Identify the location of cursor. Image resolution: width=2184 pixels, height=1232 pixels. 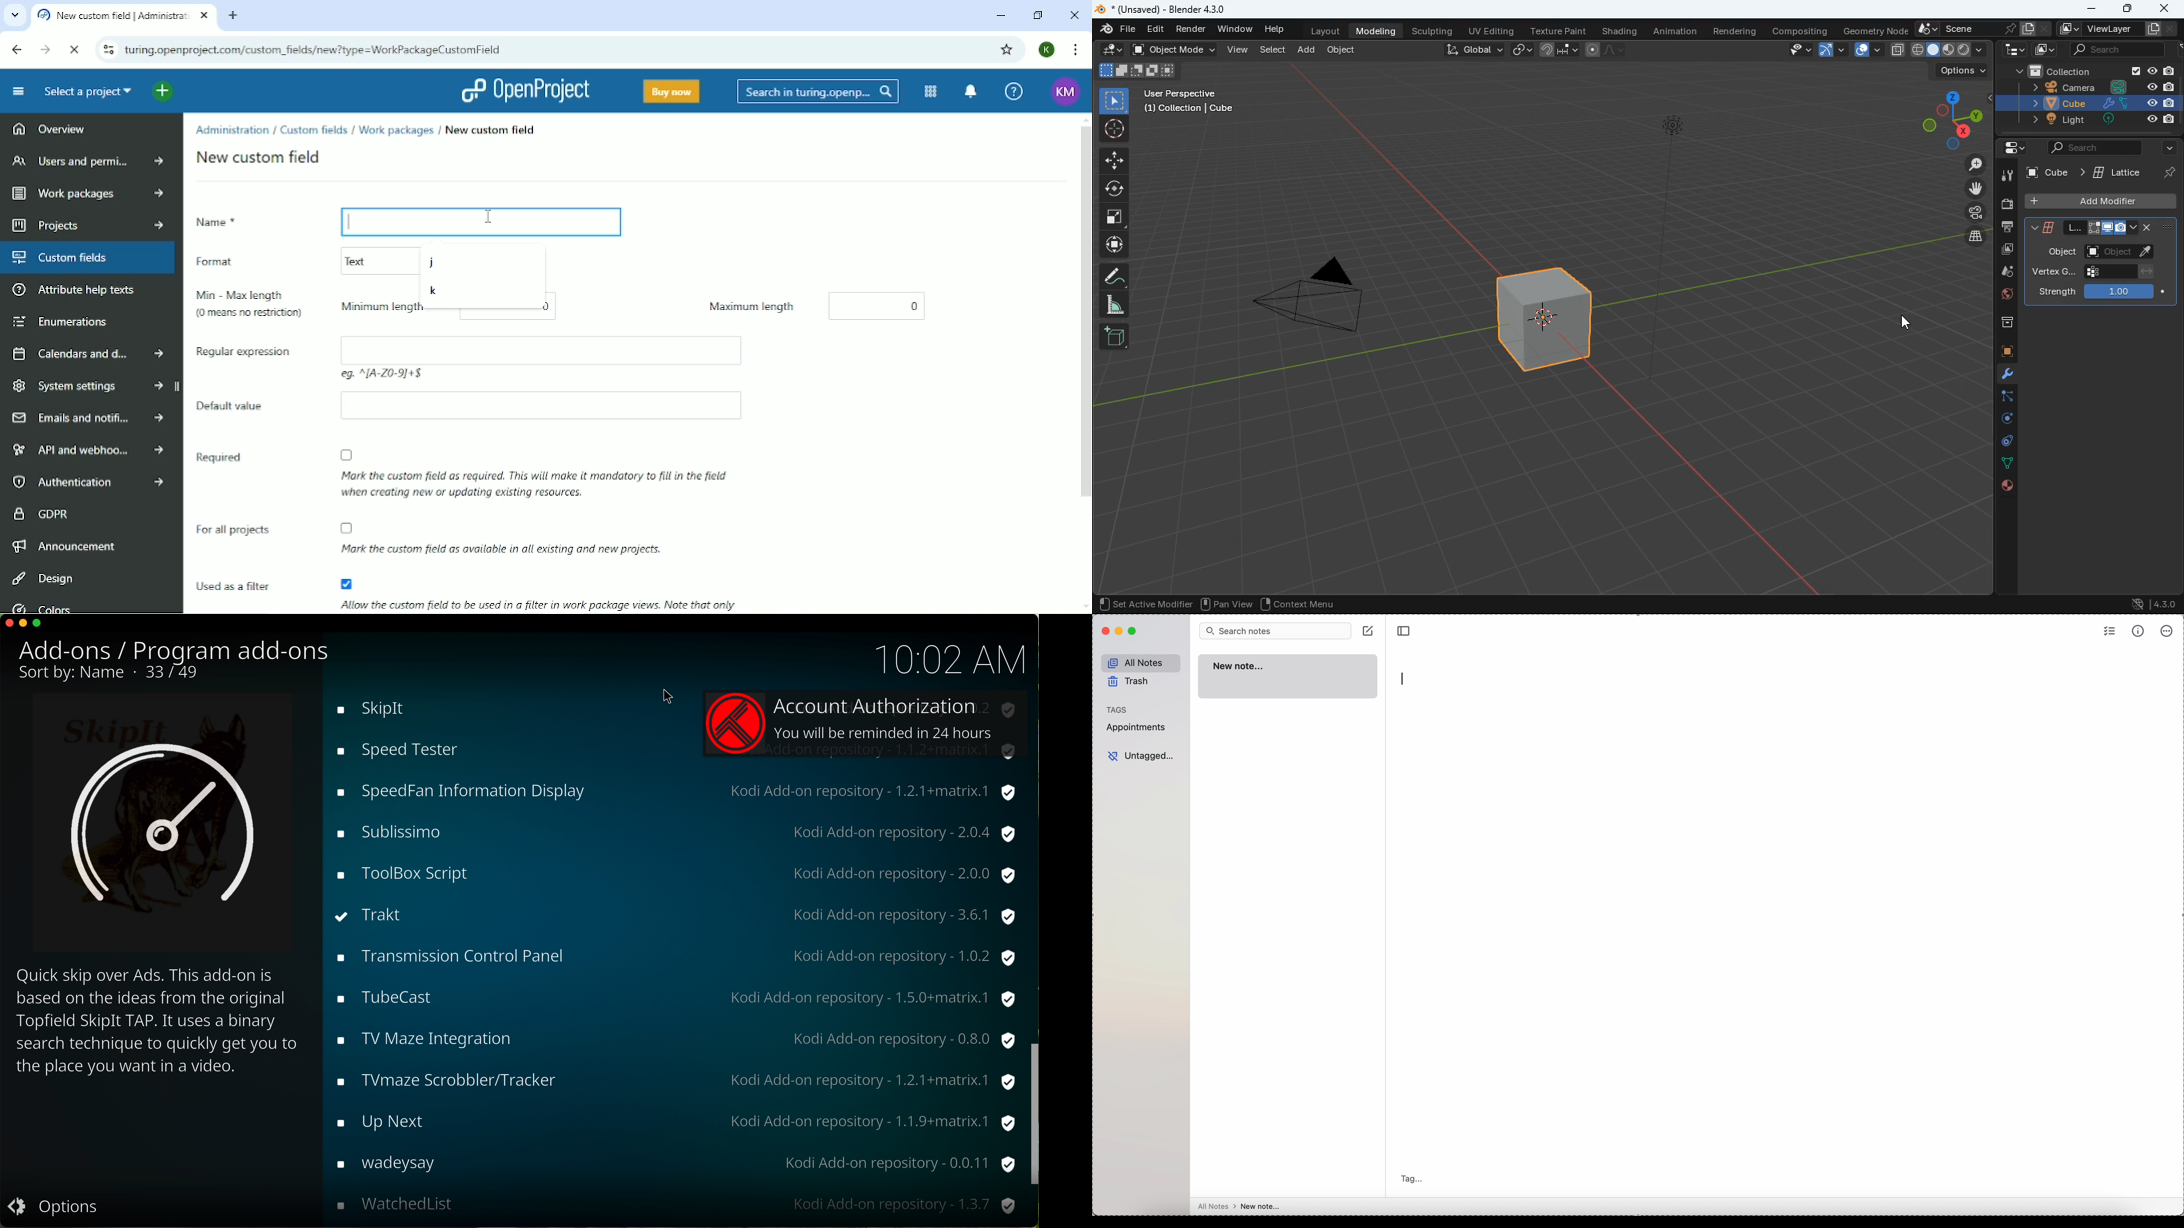
(1903, 321).